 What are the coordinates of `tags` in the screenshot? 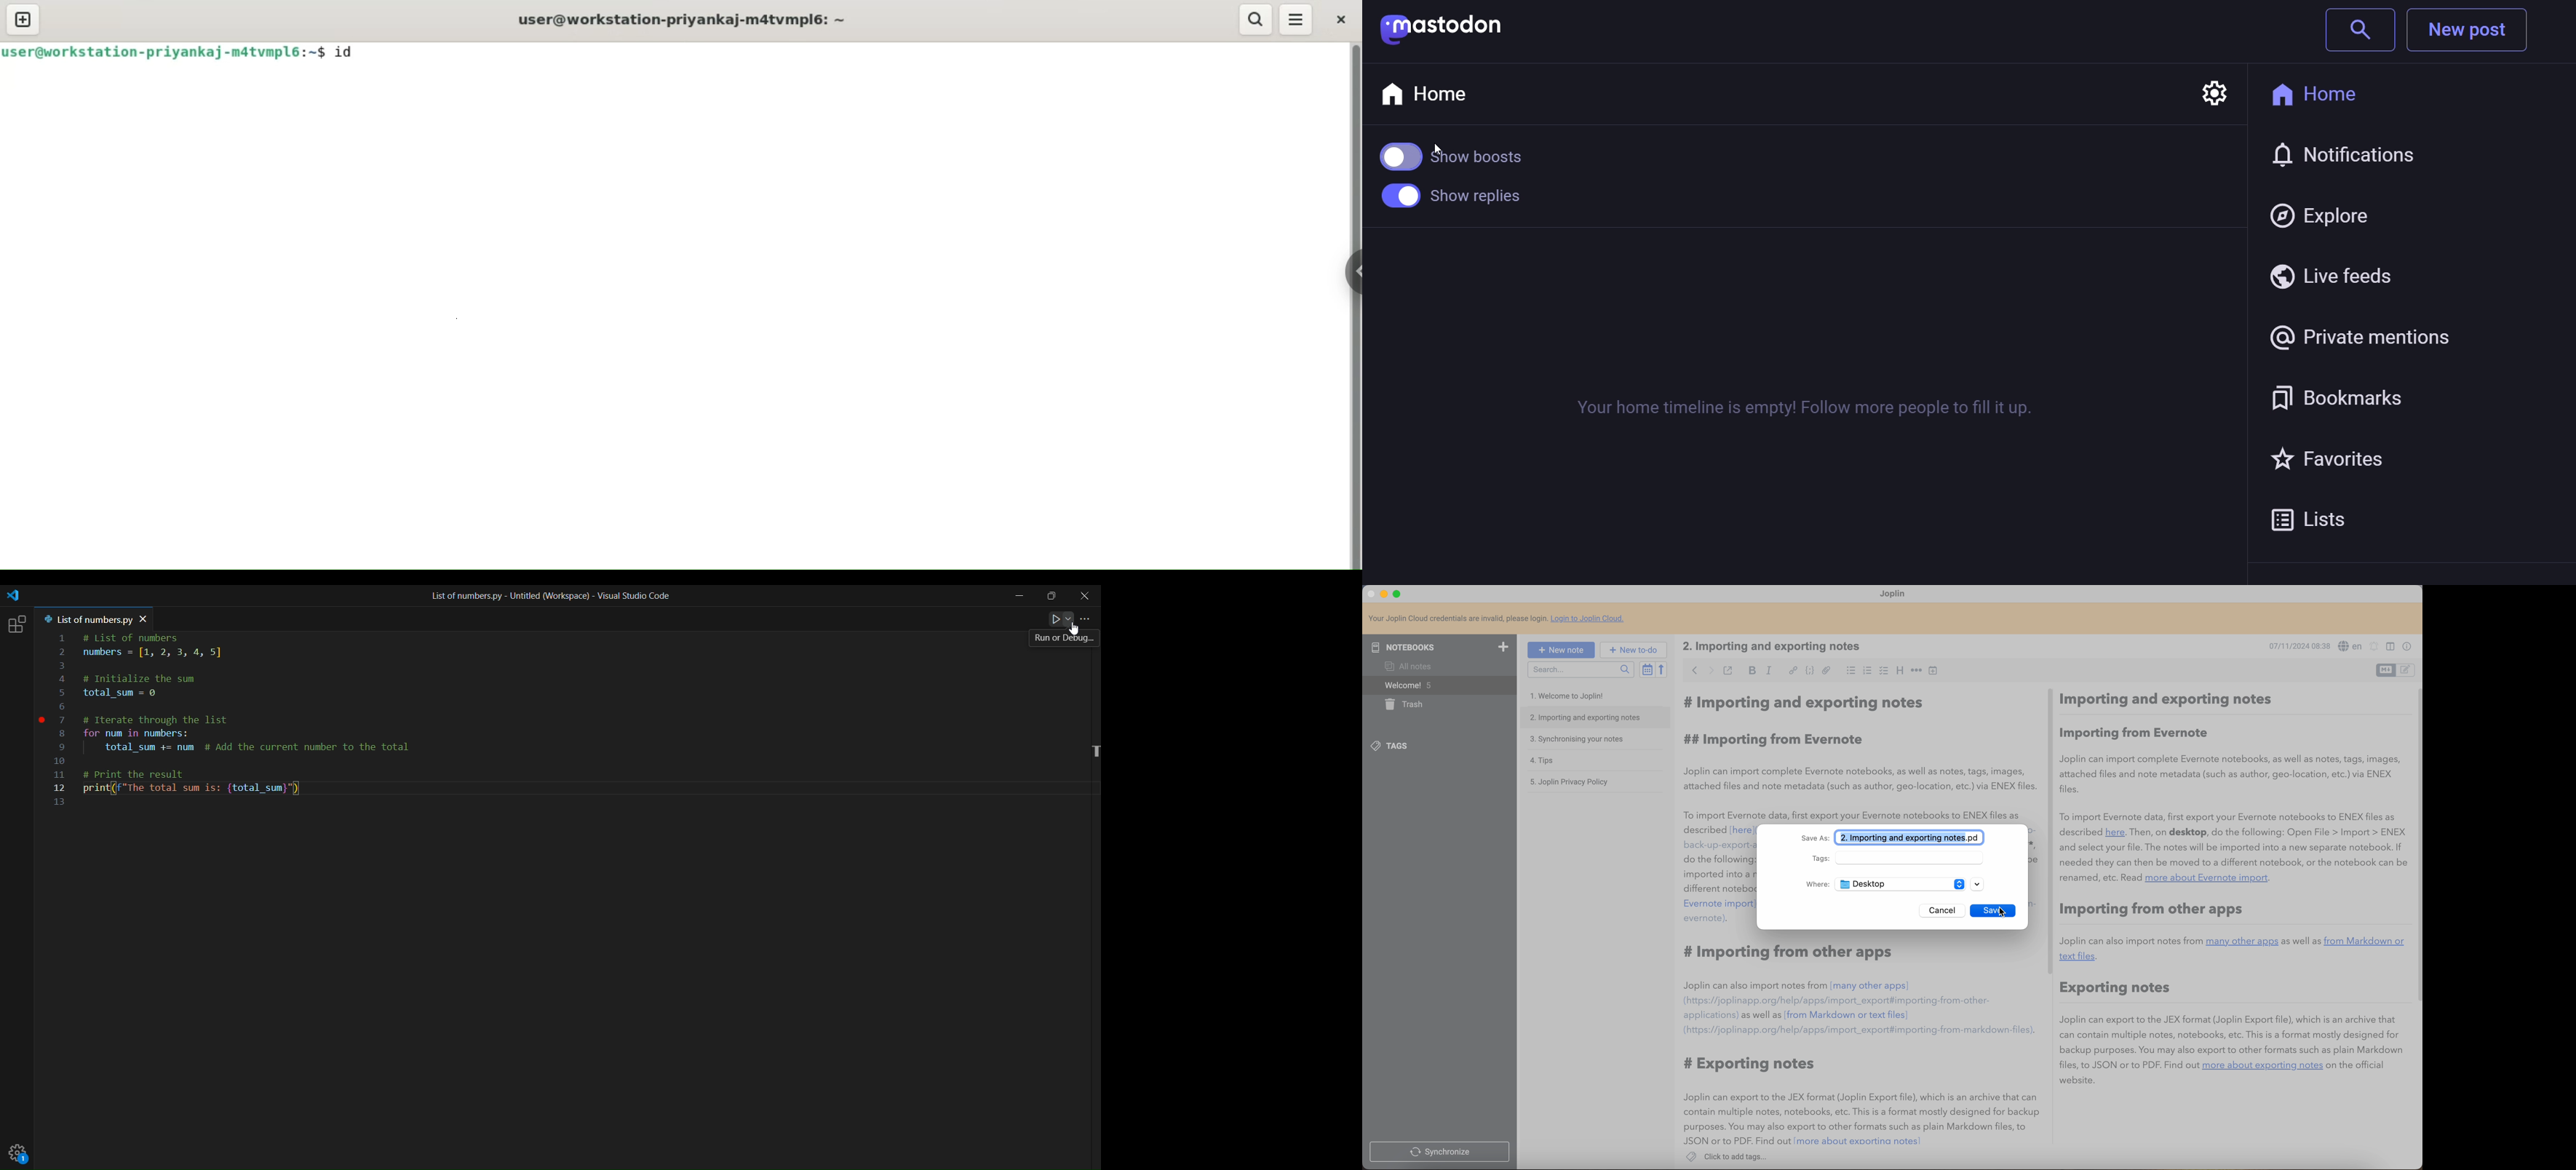 It's located at (1393, 746).